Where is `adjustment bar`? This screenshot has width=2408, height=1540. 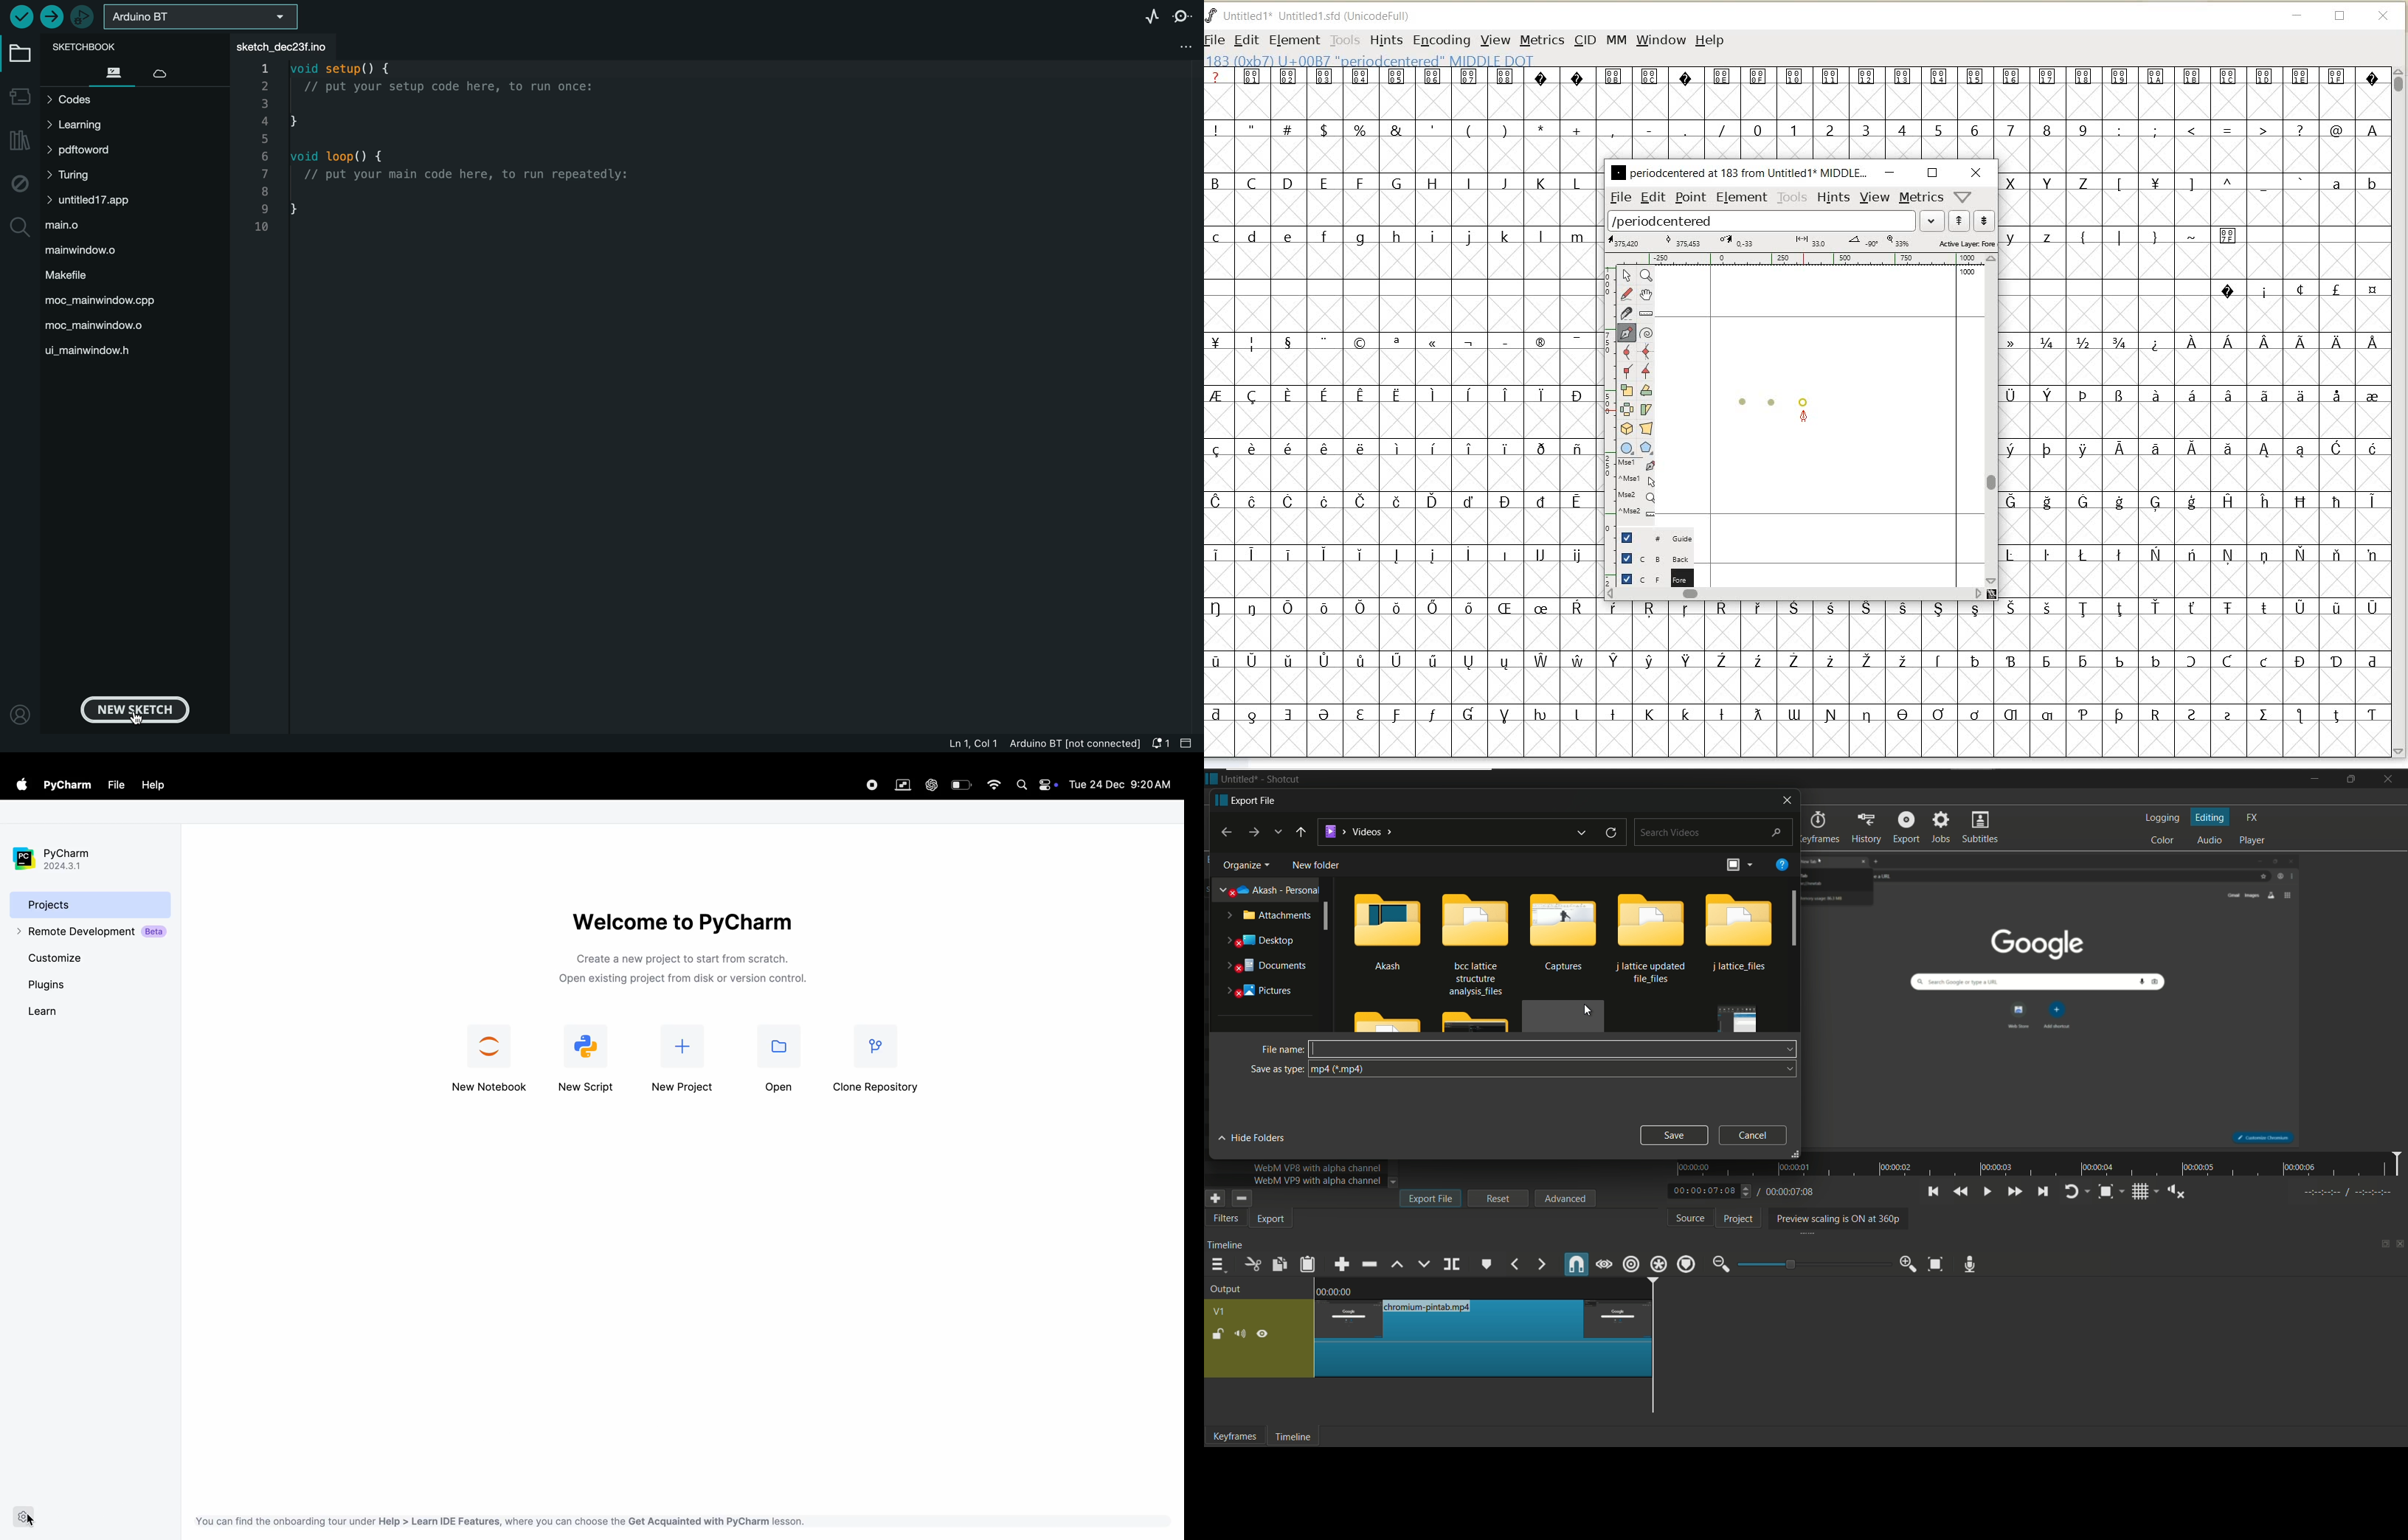
adjustment bar is located at coordinates (1815, 1264).